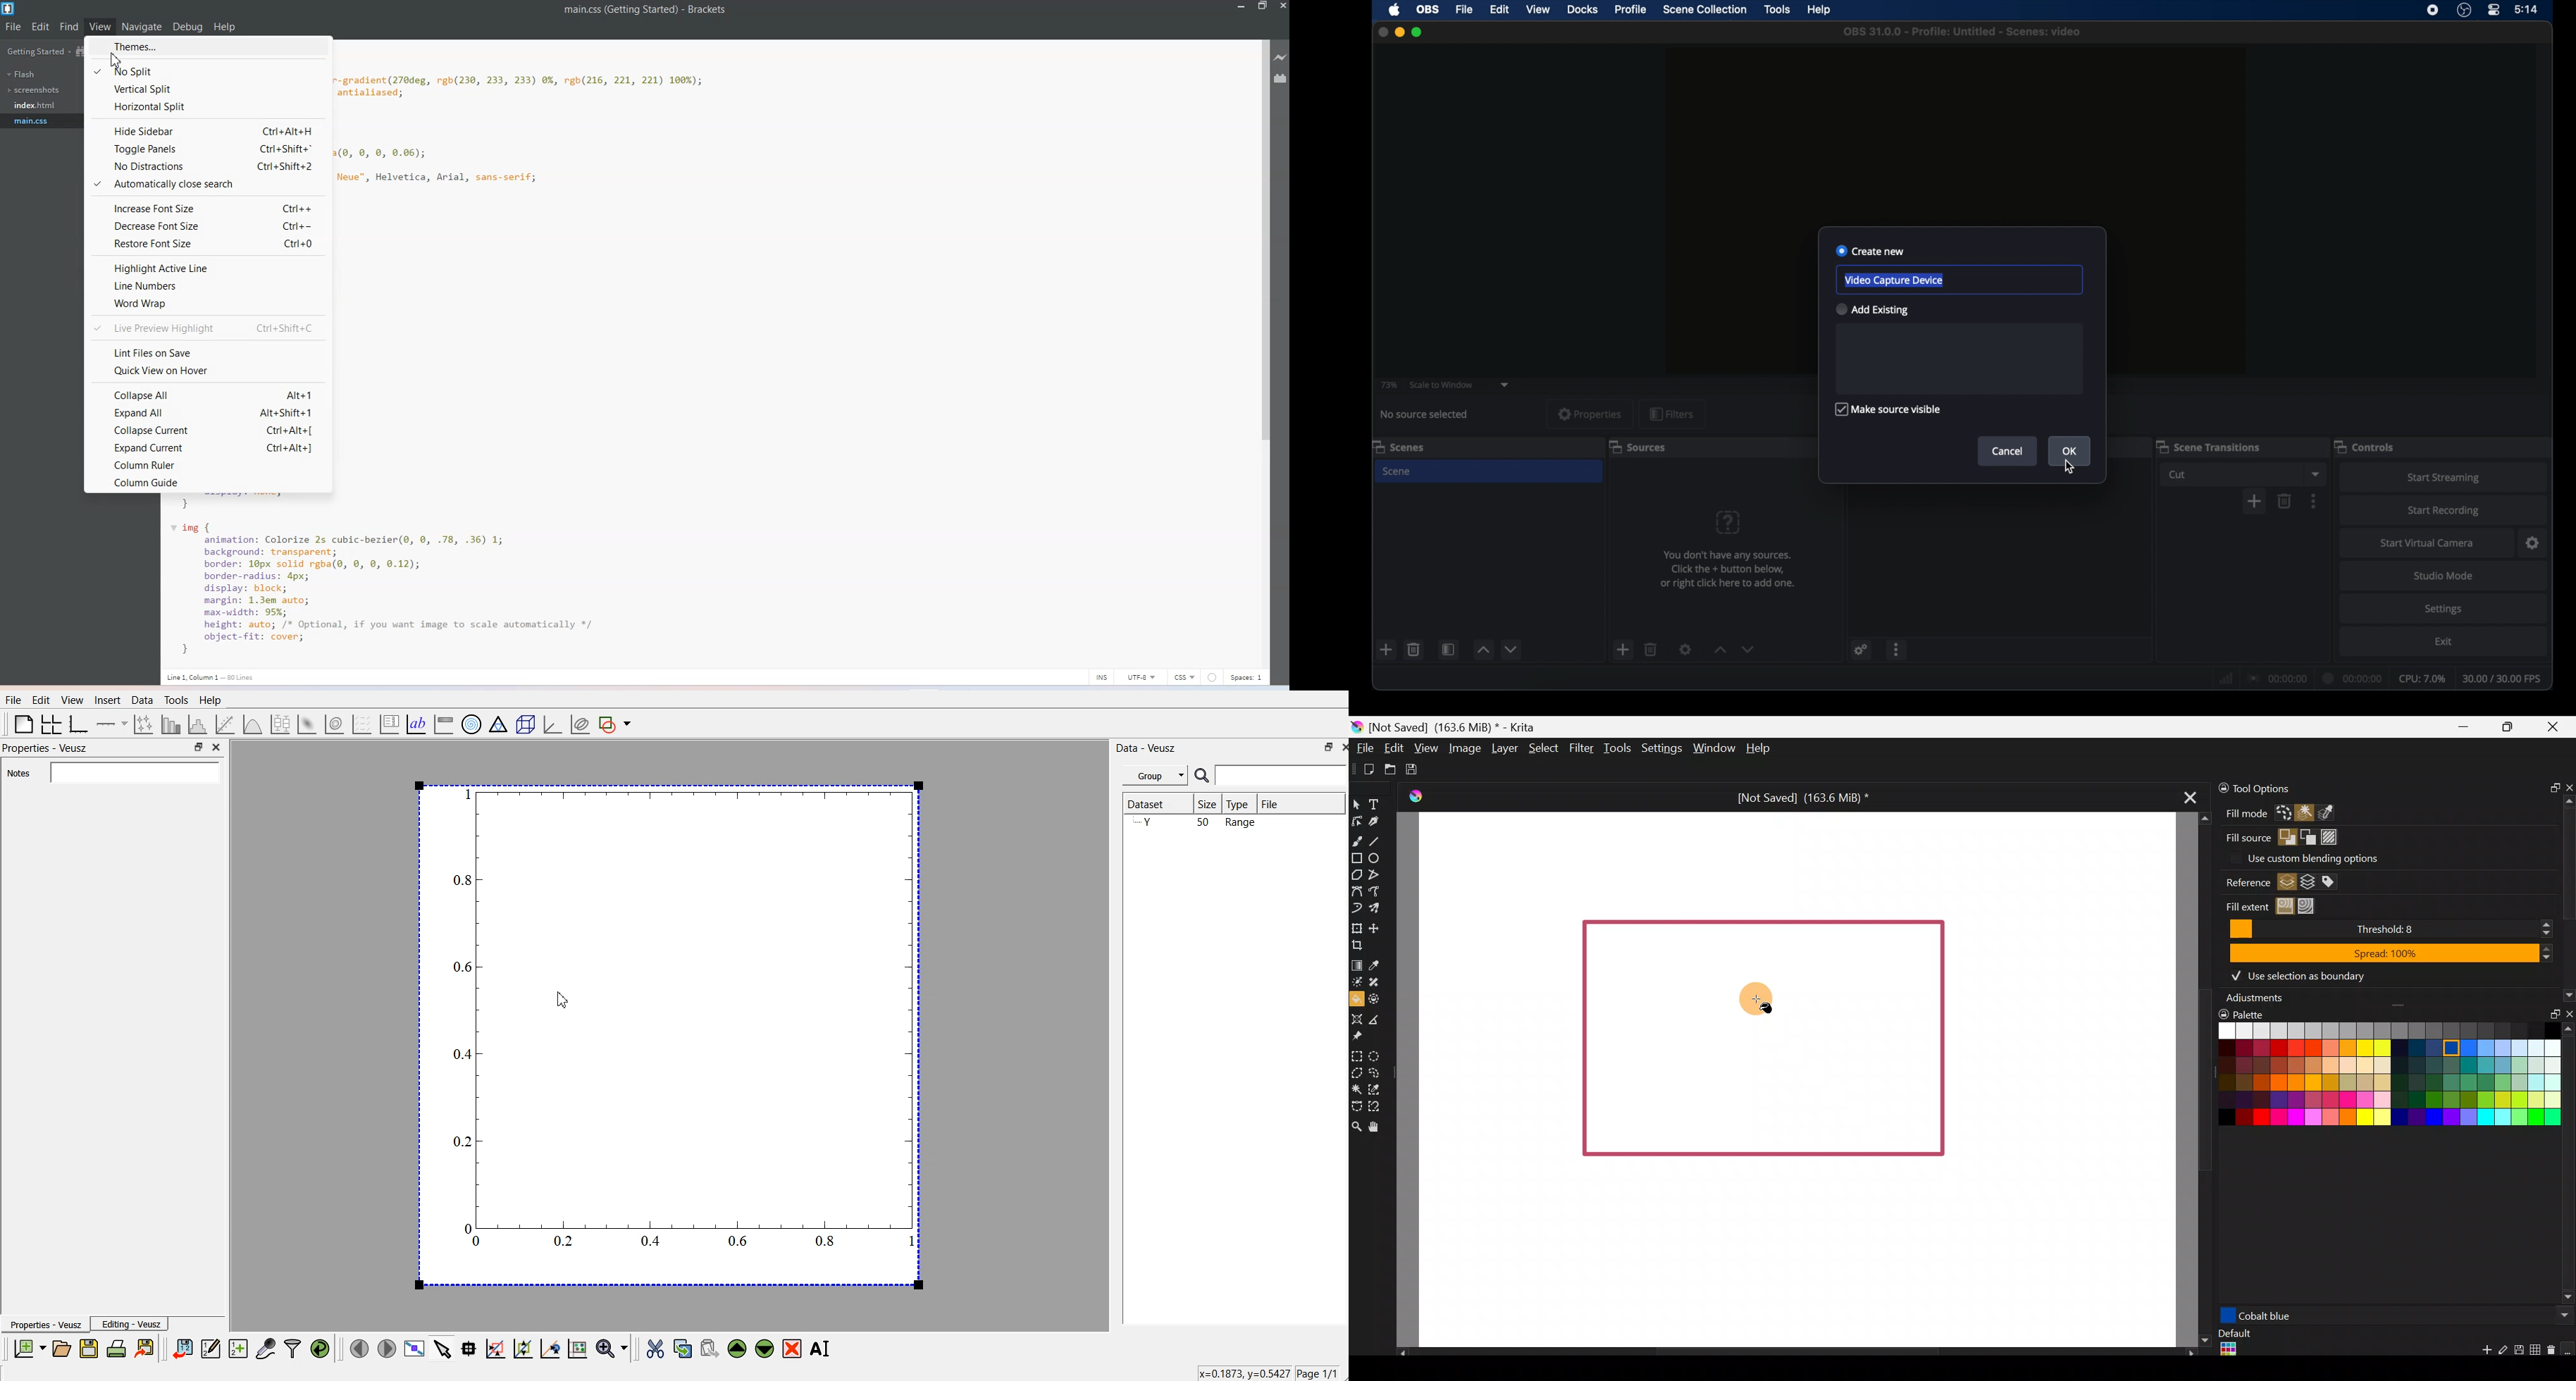 This screenshot has height=1400, width=2576. What do you see at coordinates (1357, 1073) in the screenshot?
I see `Polygonal section tool` at bounding box center [1357, 1073].